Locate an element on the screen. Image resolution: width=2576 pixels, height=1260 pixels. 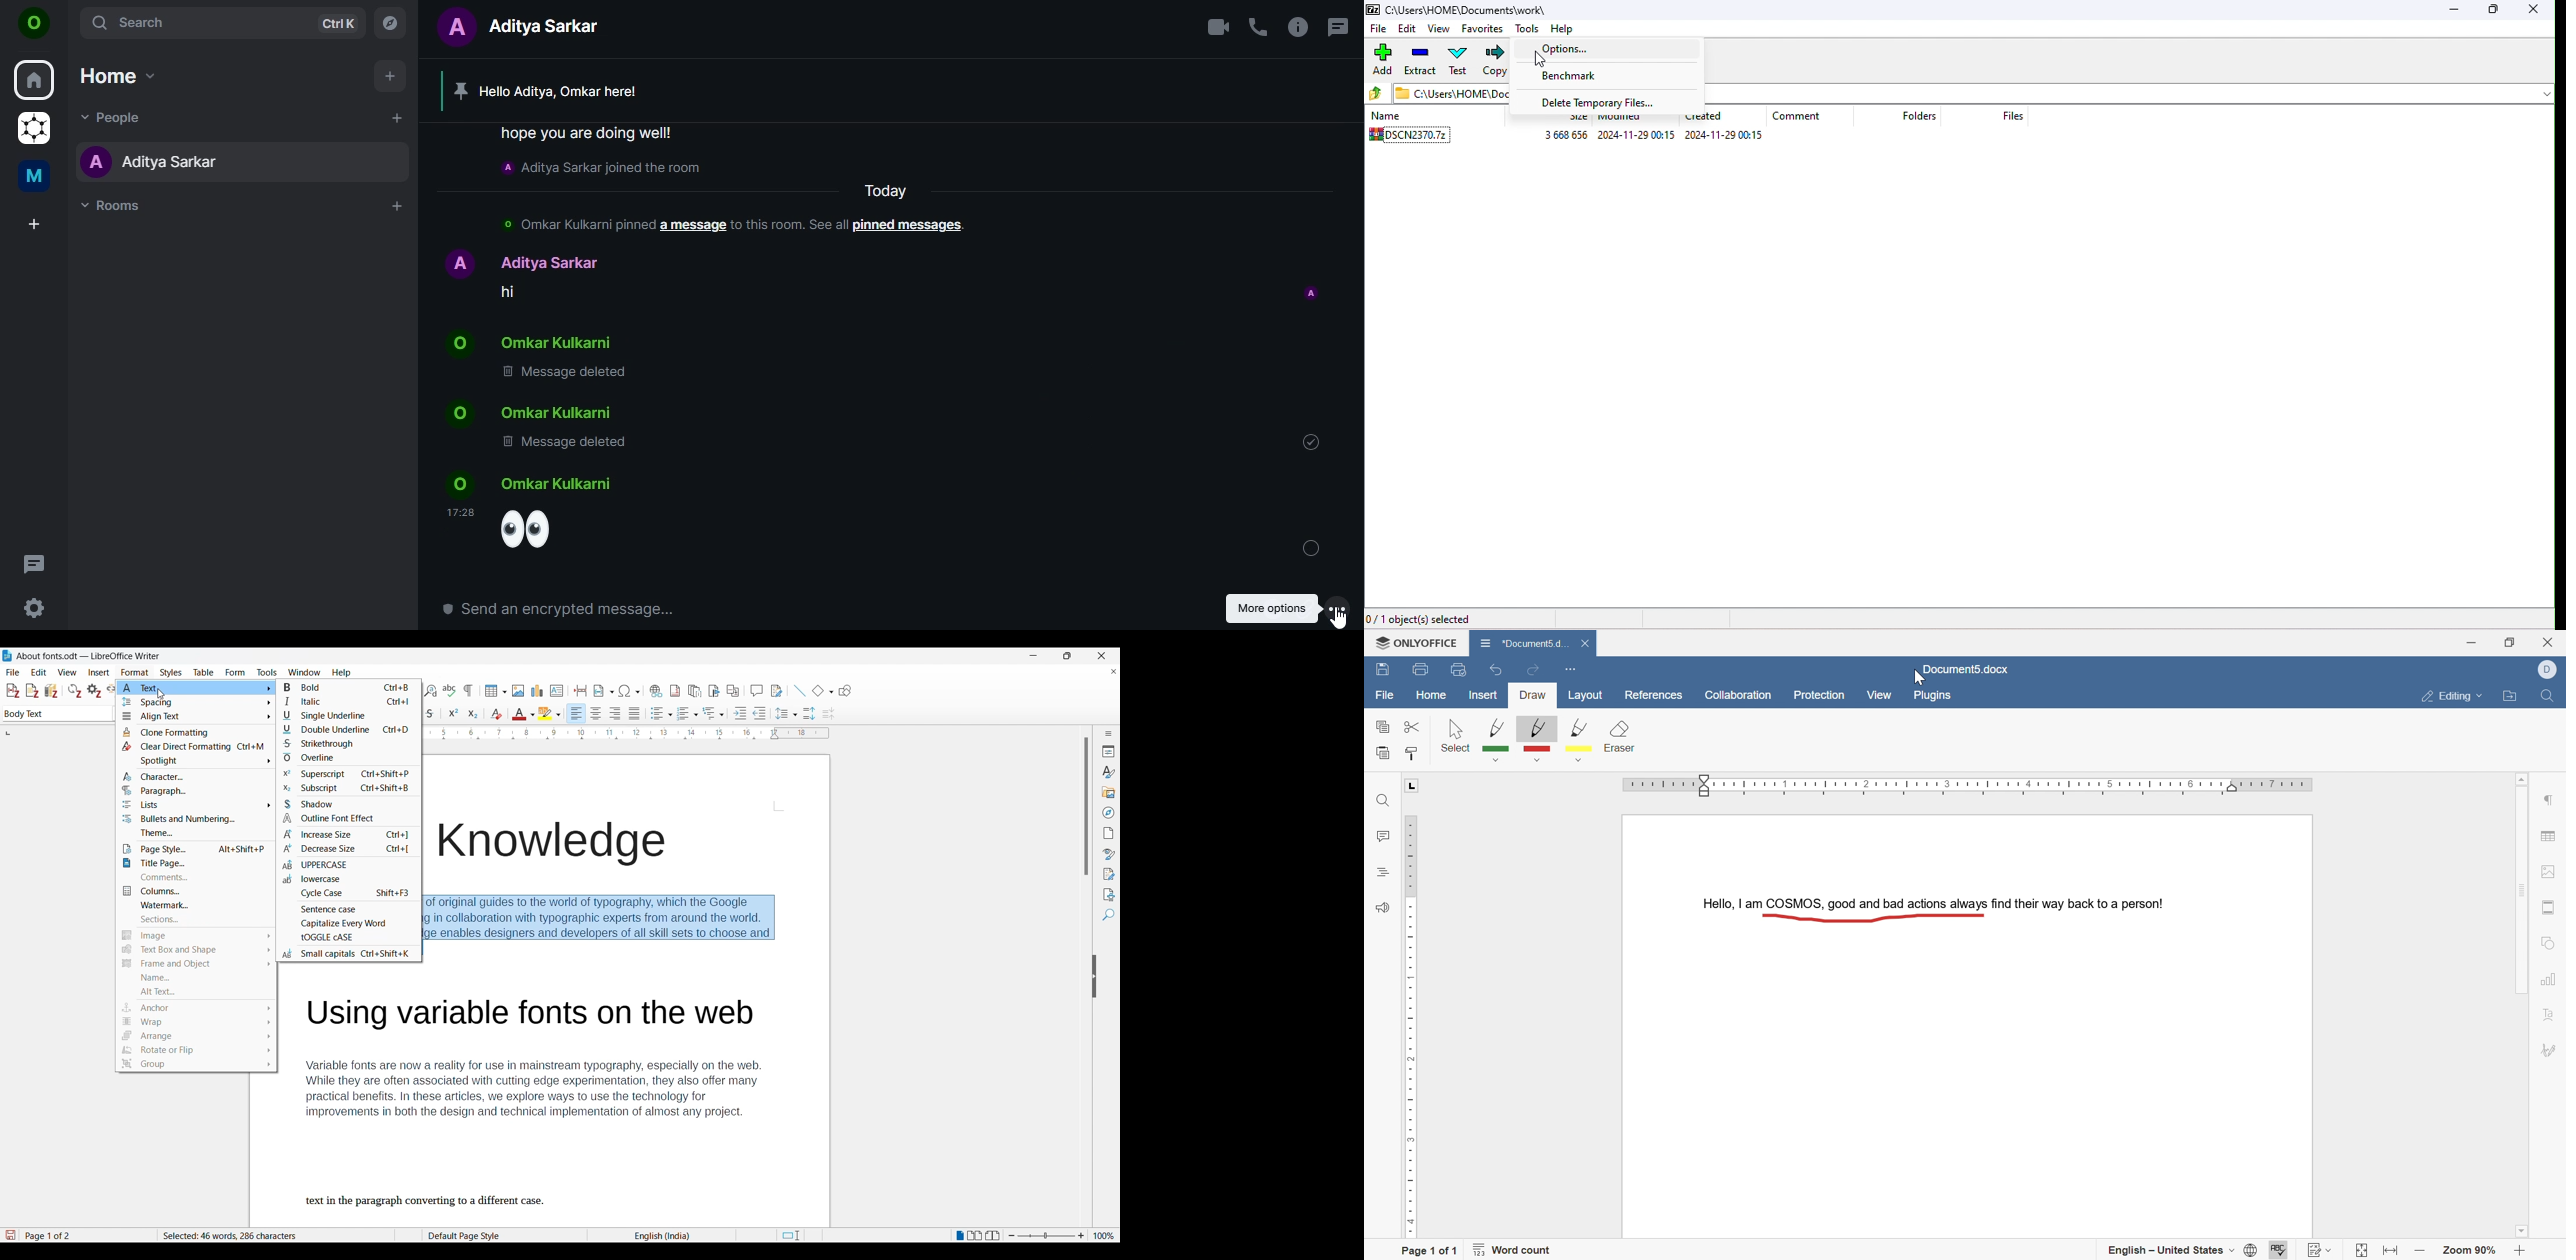
test is located at coordinates (1460, 62).